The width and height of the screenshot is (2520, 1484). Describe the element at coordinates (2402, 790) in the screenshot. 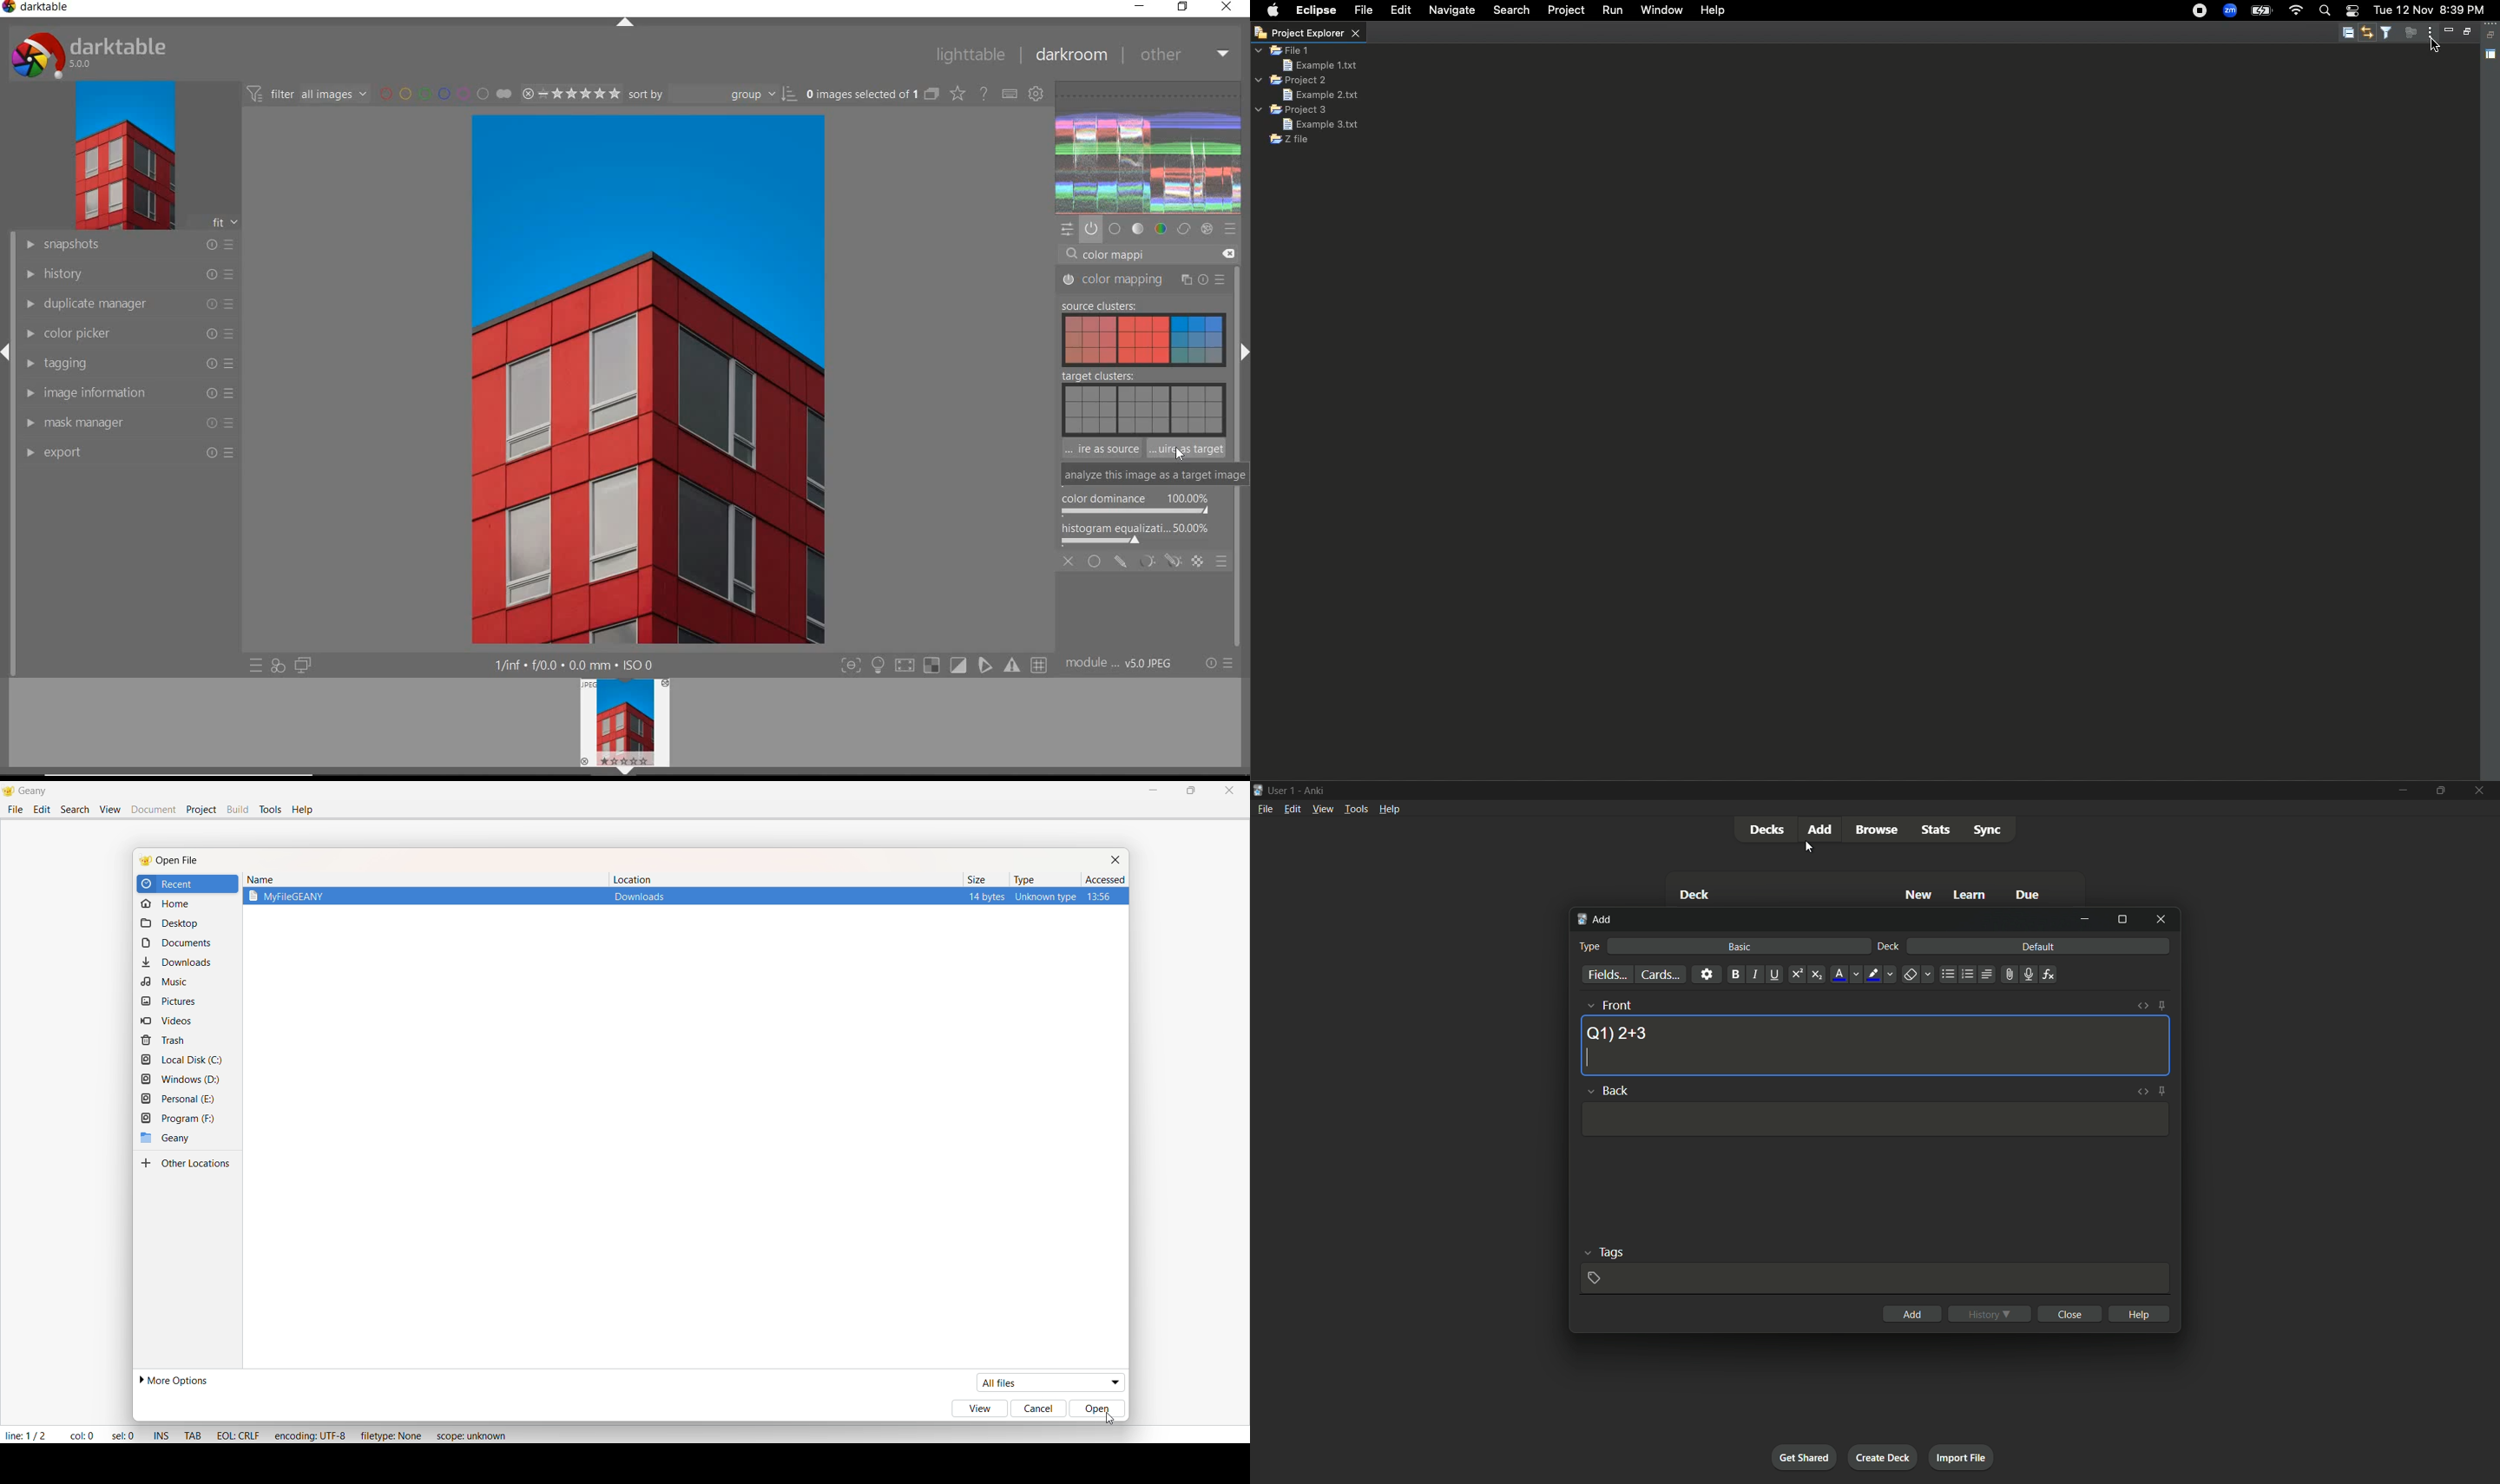

I see `minimize` at that location.